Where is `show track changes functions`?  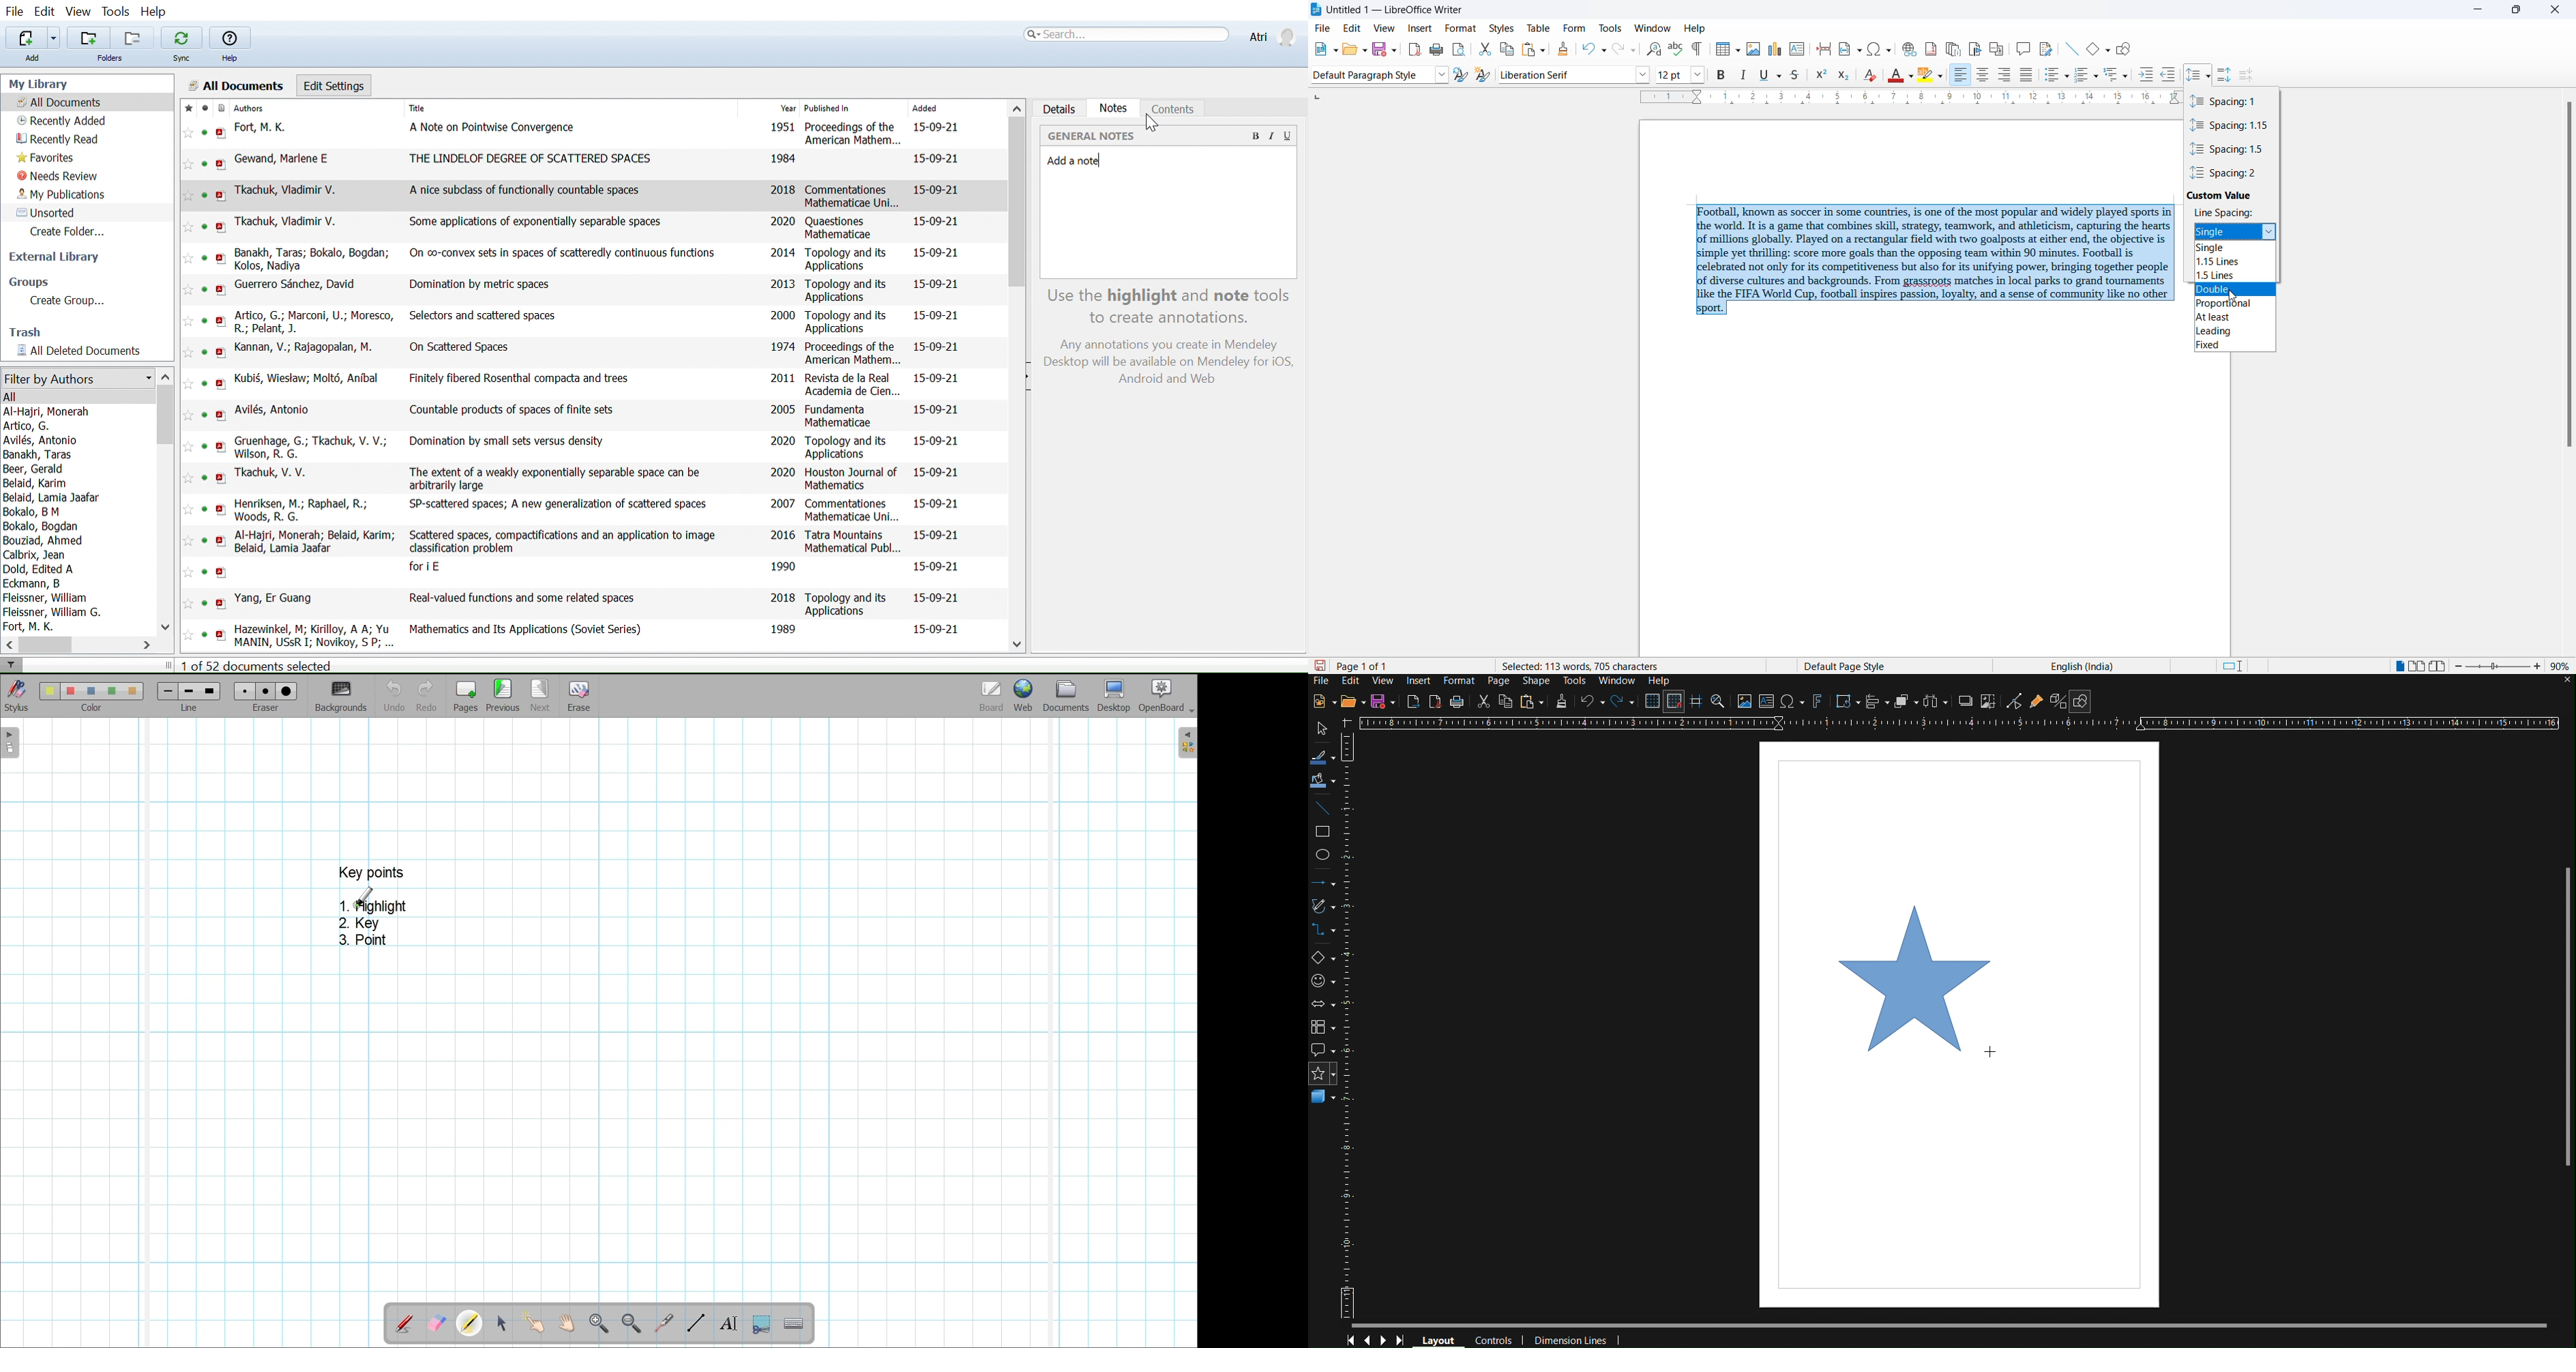
show track changes functions is located at coordinates (2047, 49).